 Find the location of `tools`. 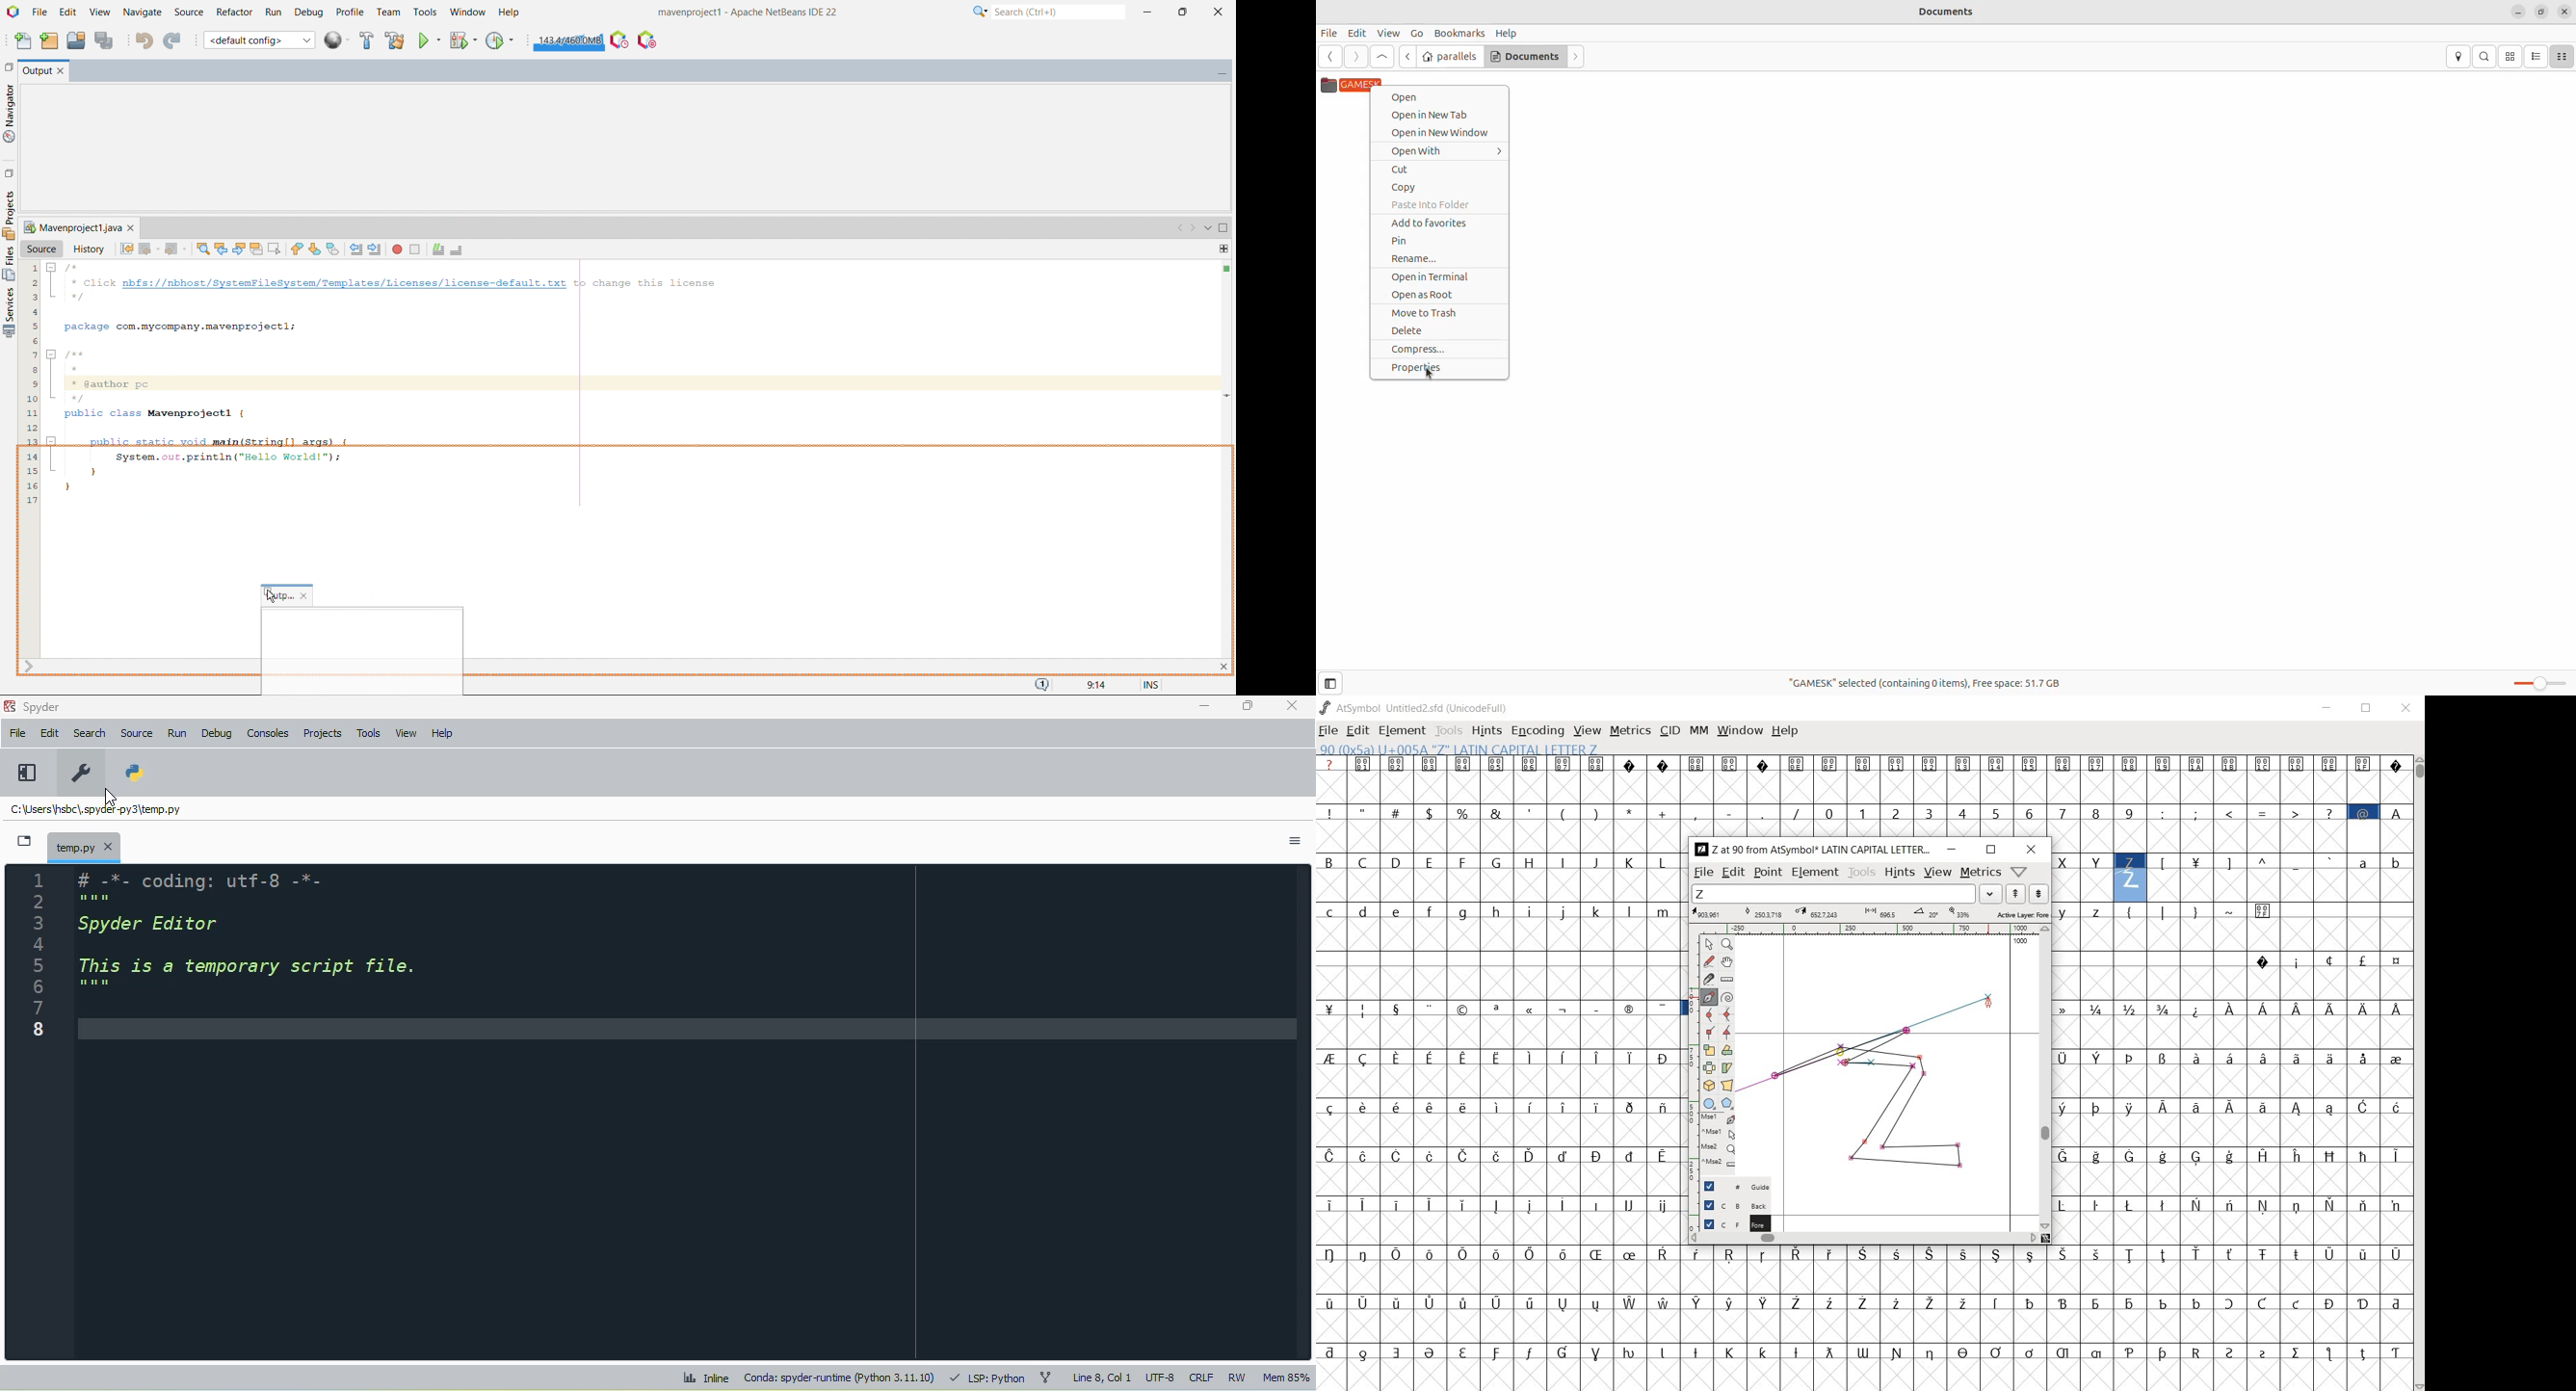

tools is located at coordinates (370, 734).